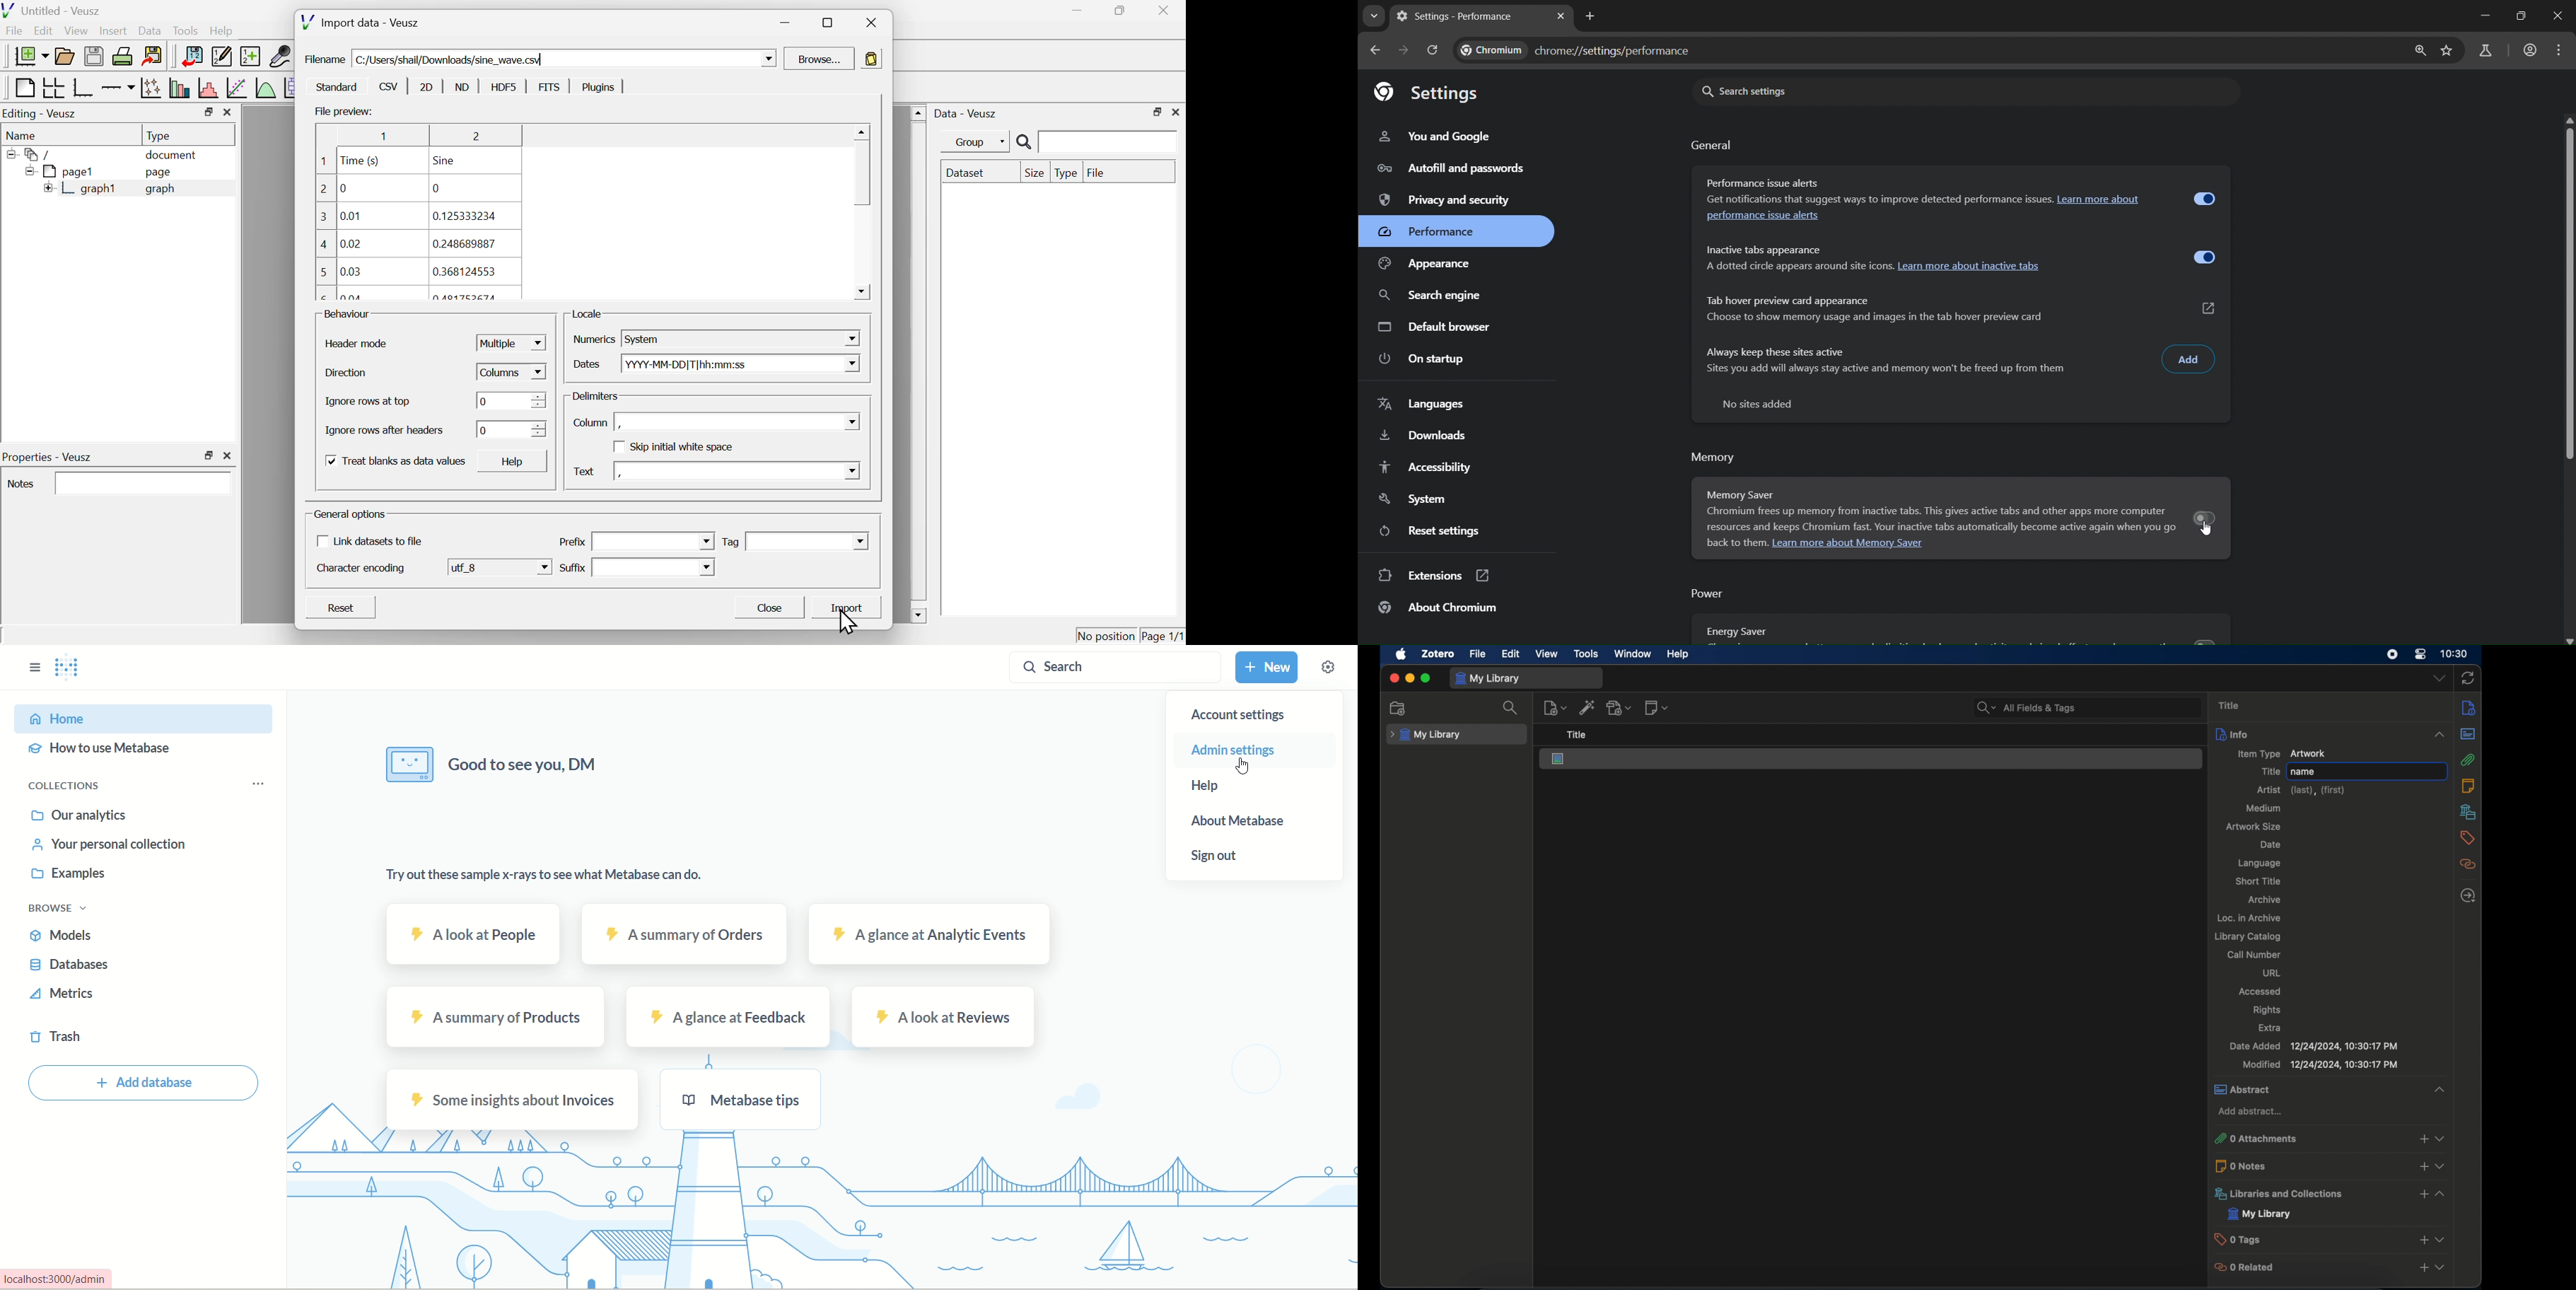  Describe the element at coordinates (66, 874) in the screenshot. I see `examples` at that location.